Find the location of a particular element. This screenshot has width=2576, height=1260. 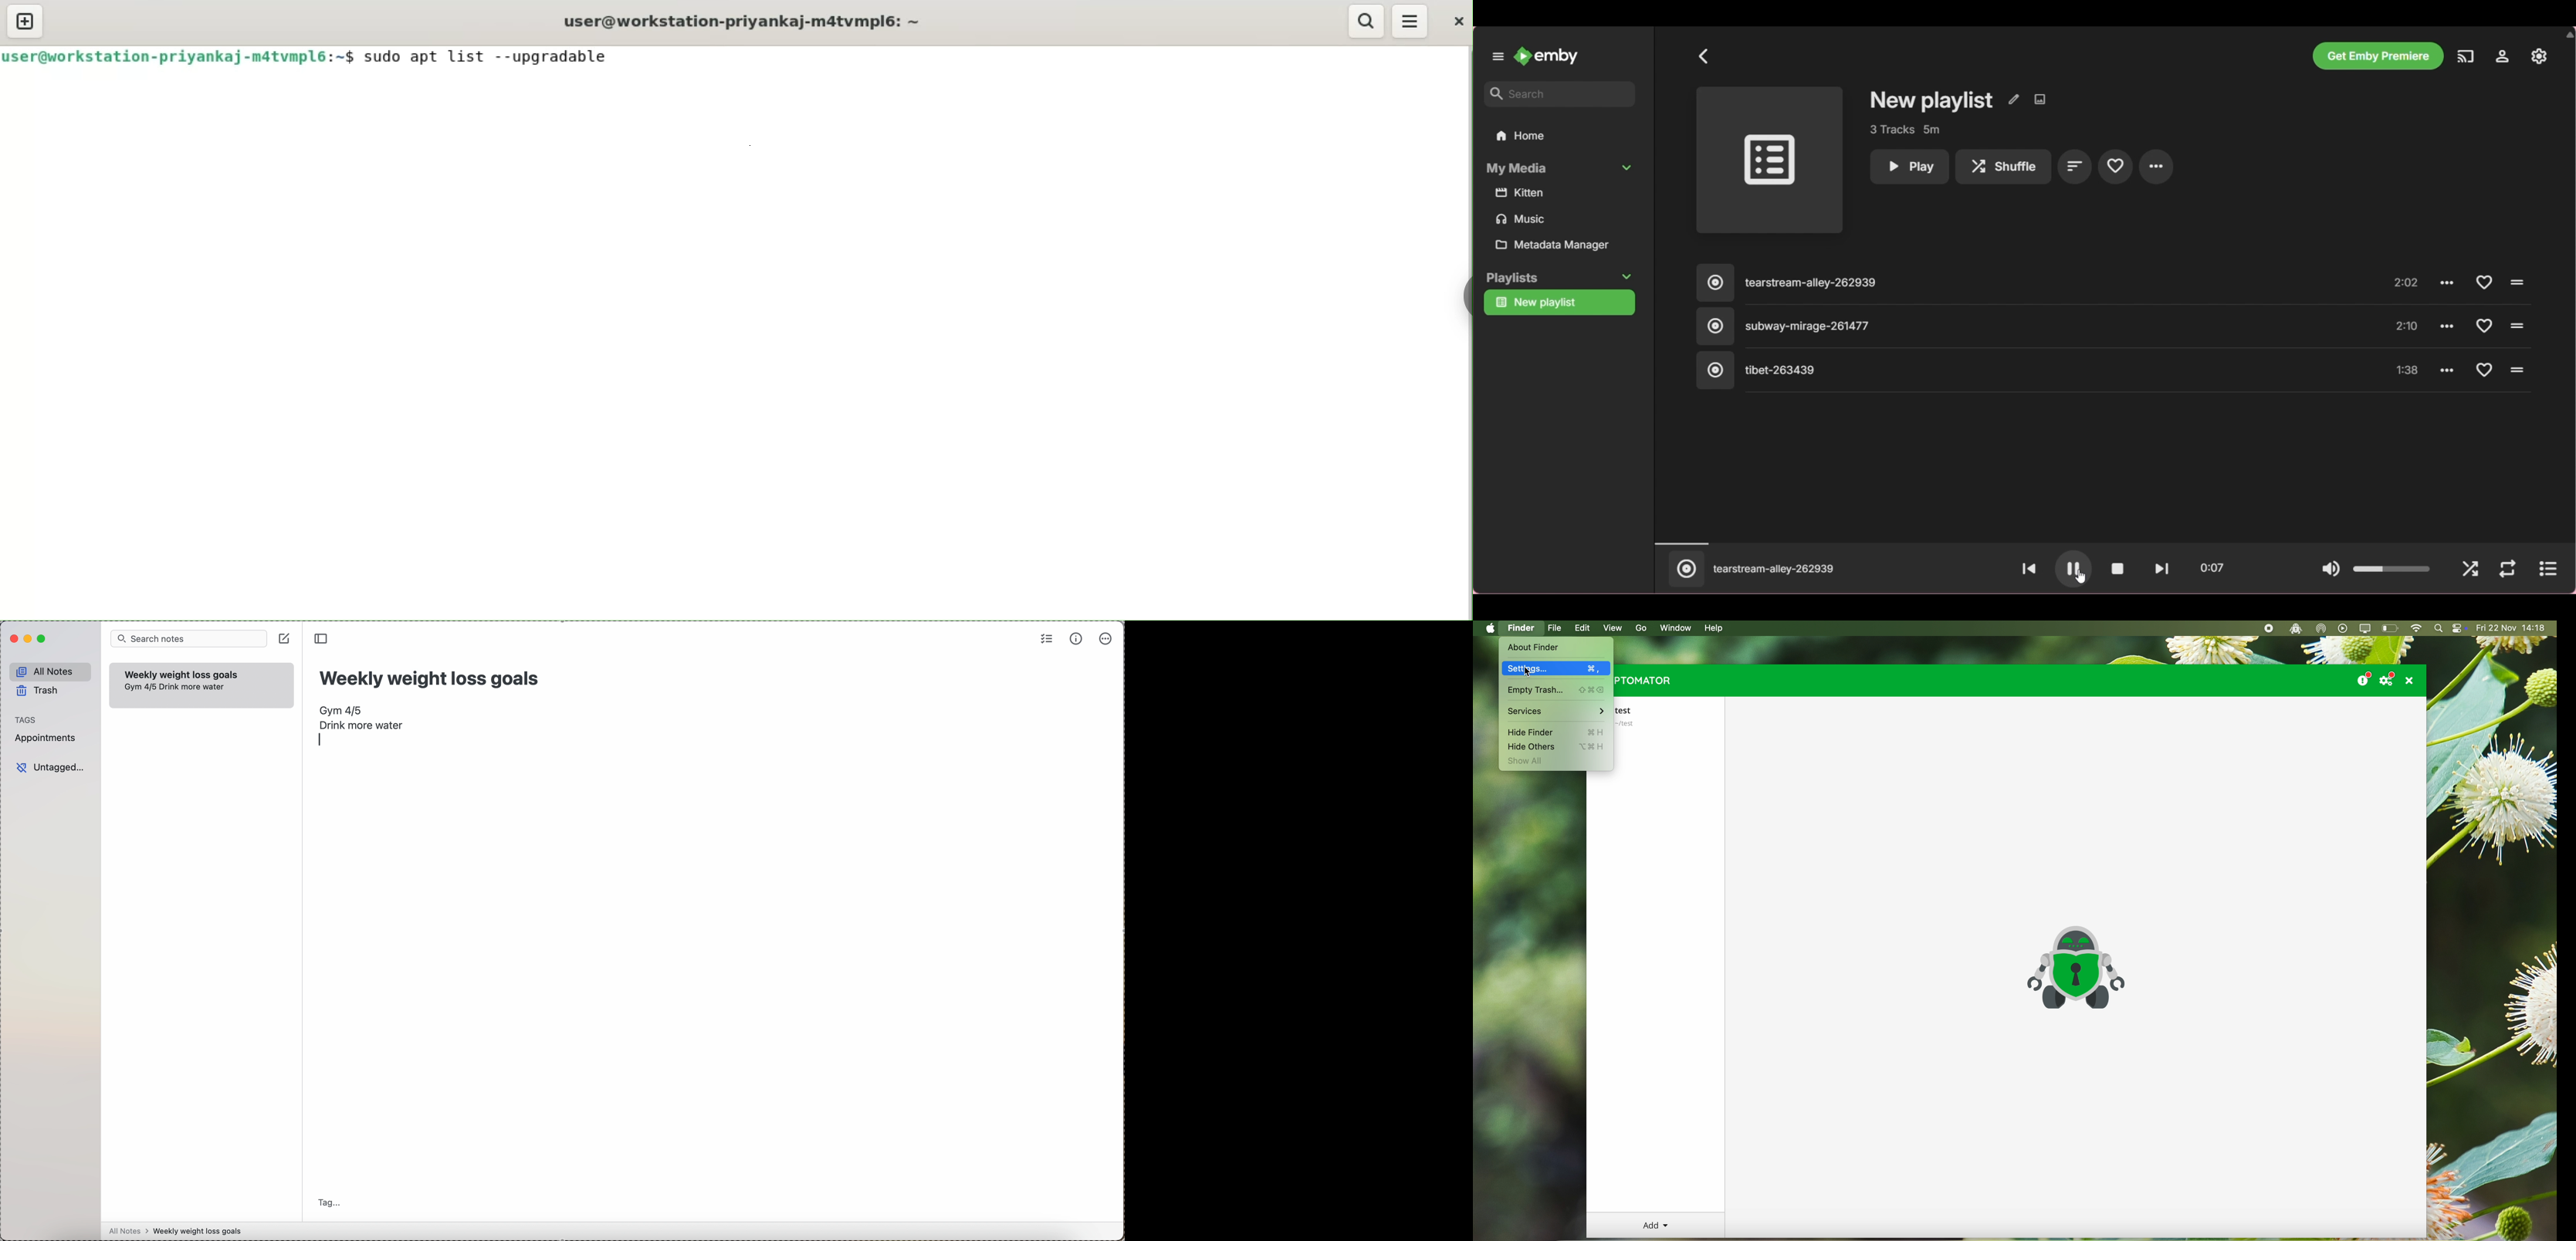

tags is located at coordinates (27, 720).